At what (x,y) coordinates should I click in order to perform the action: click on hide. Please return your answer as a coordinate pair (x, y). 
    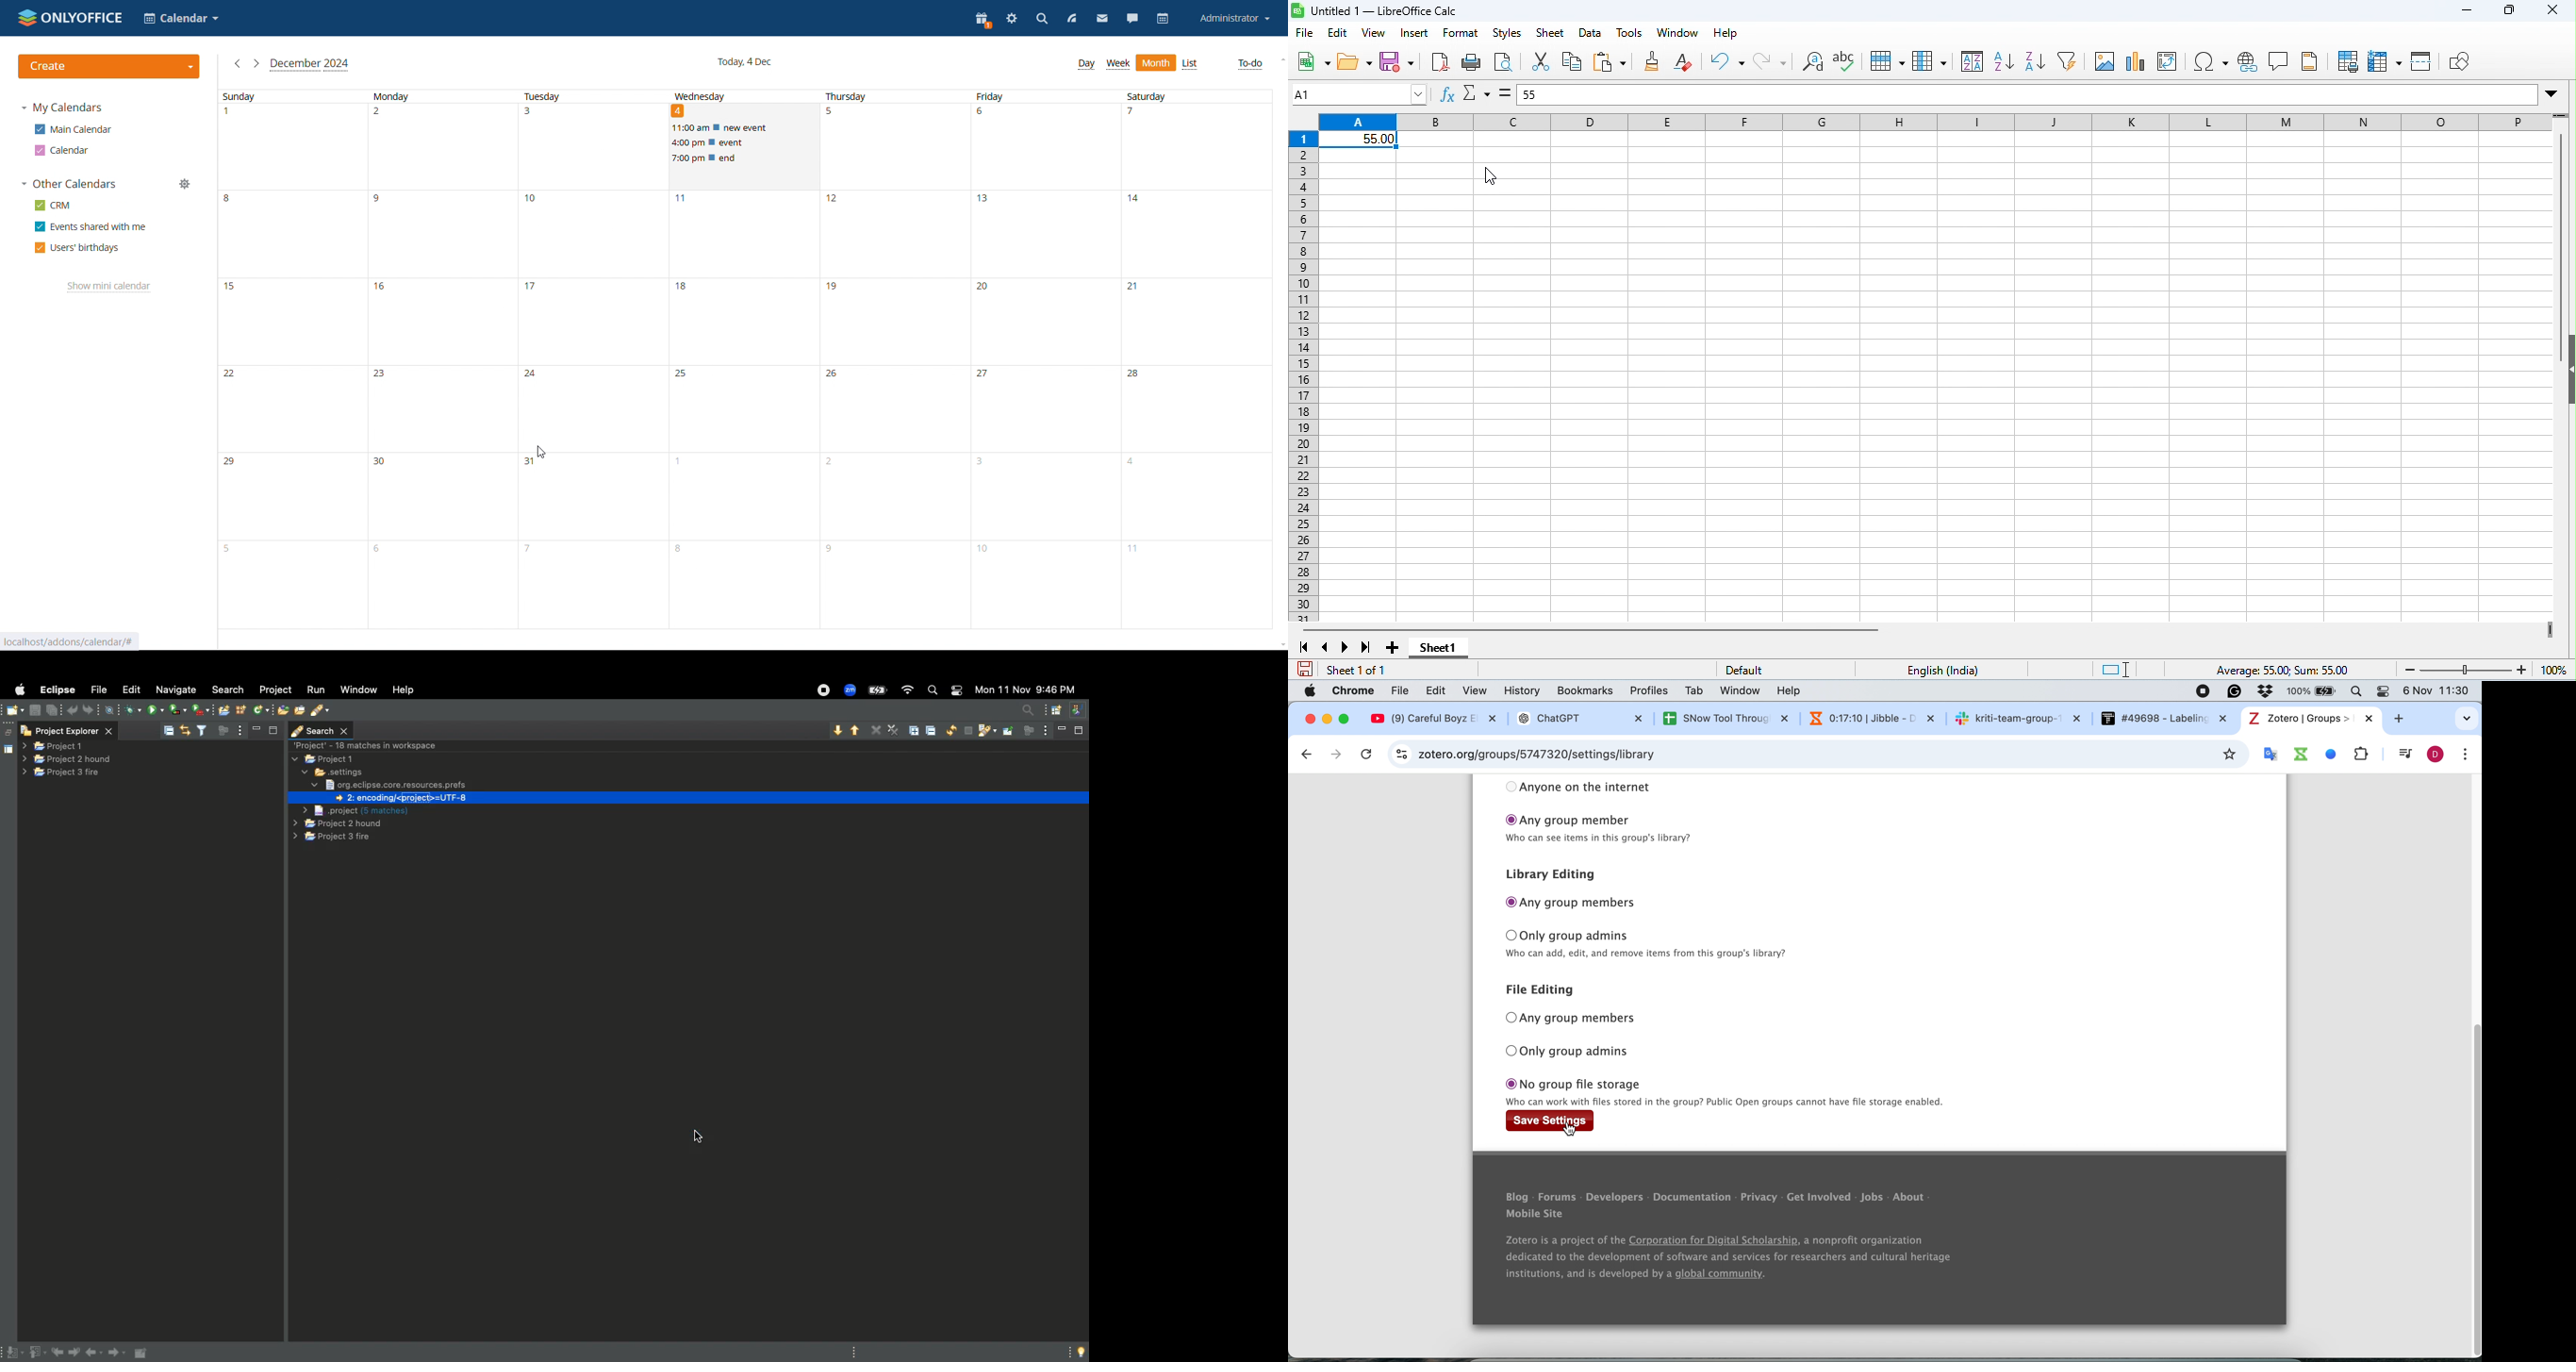
    Looking at the image, I should click on (2568, 371).